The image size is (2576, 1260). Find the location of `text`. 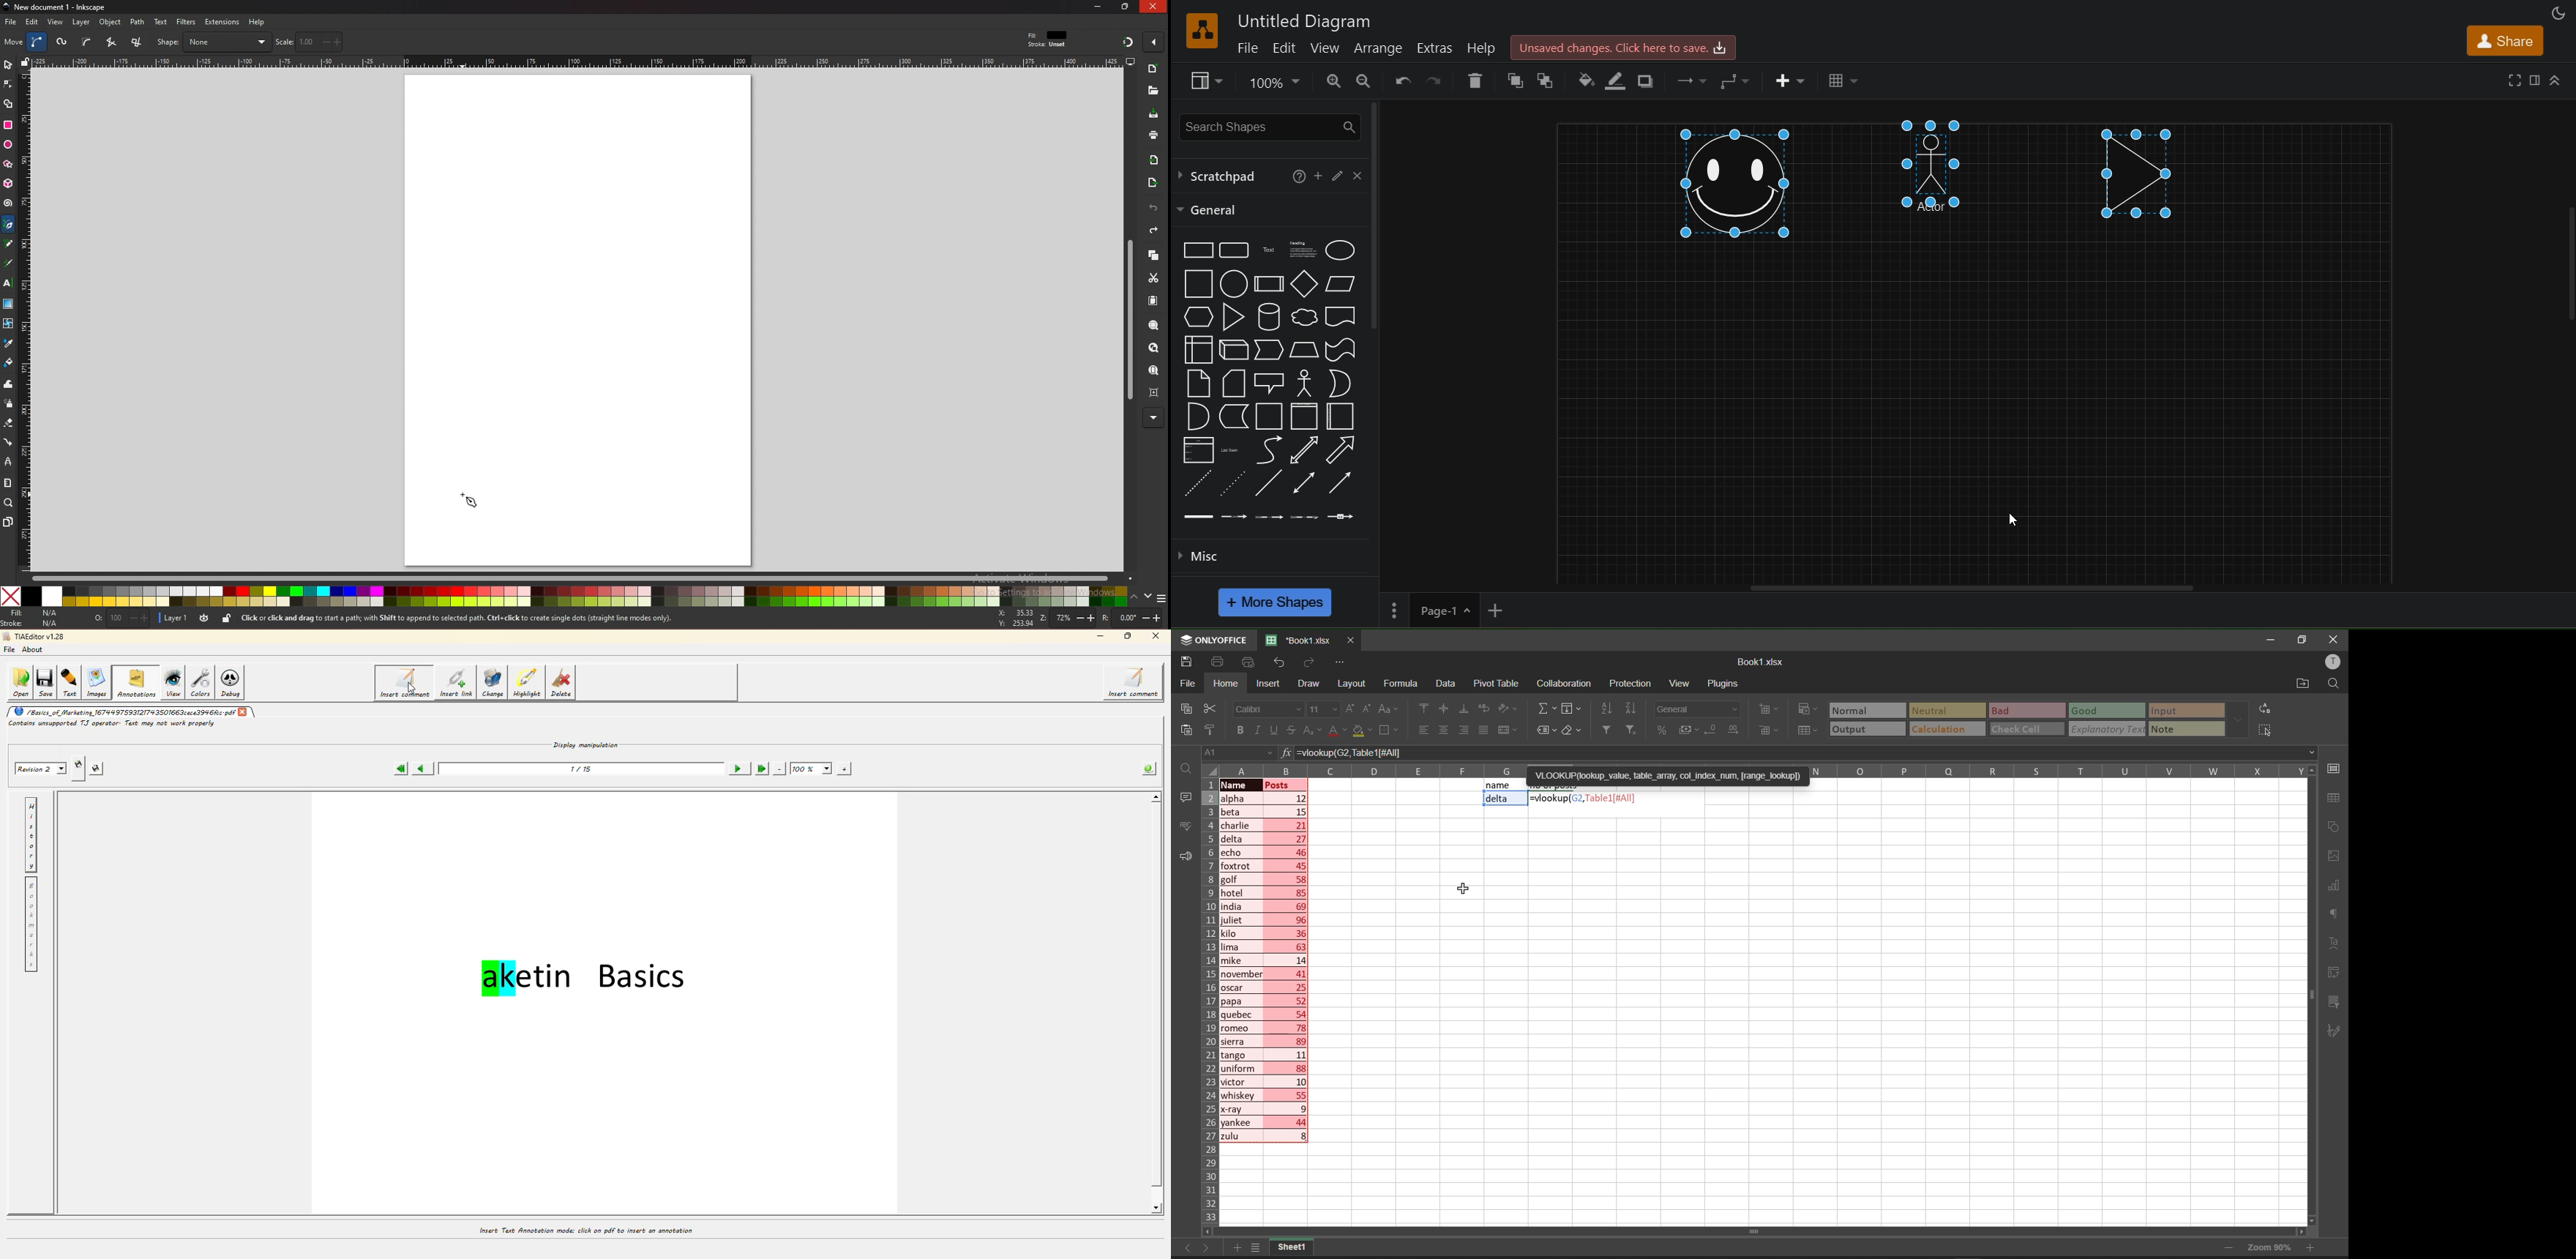

text is located at coordinates (1267, 251).